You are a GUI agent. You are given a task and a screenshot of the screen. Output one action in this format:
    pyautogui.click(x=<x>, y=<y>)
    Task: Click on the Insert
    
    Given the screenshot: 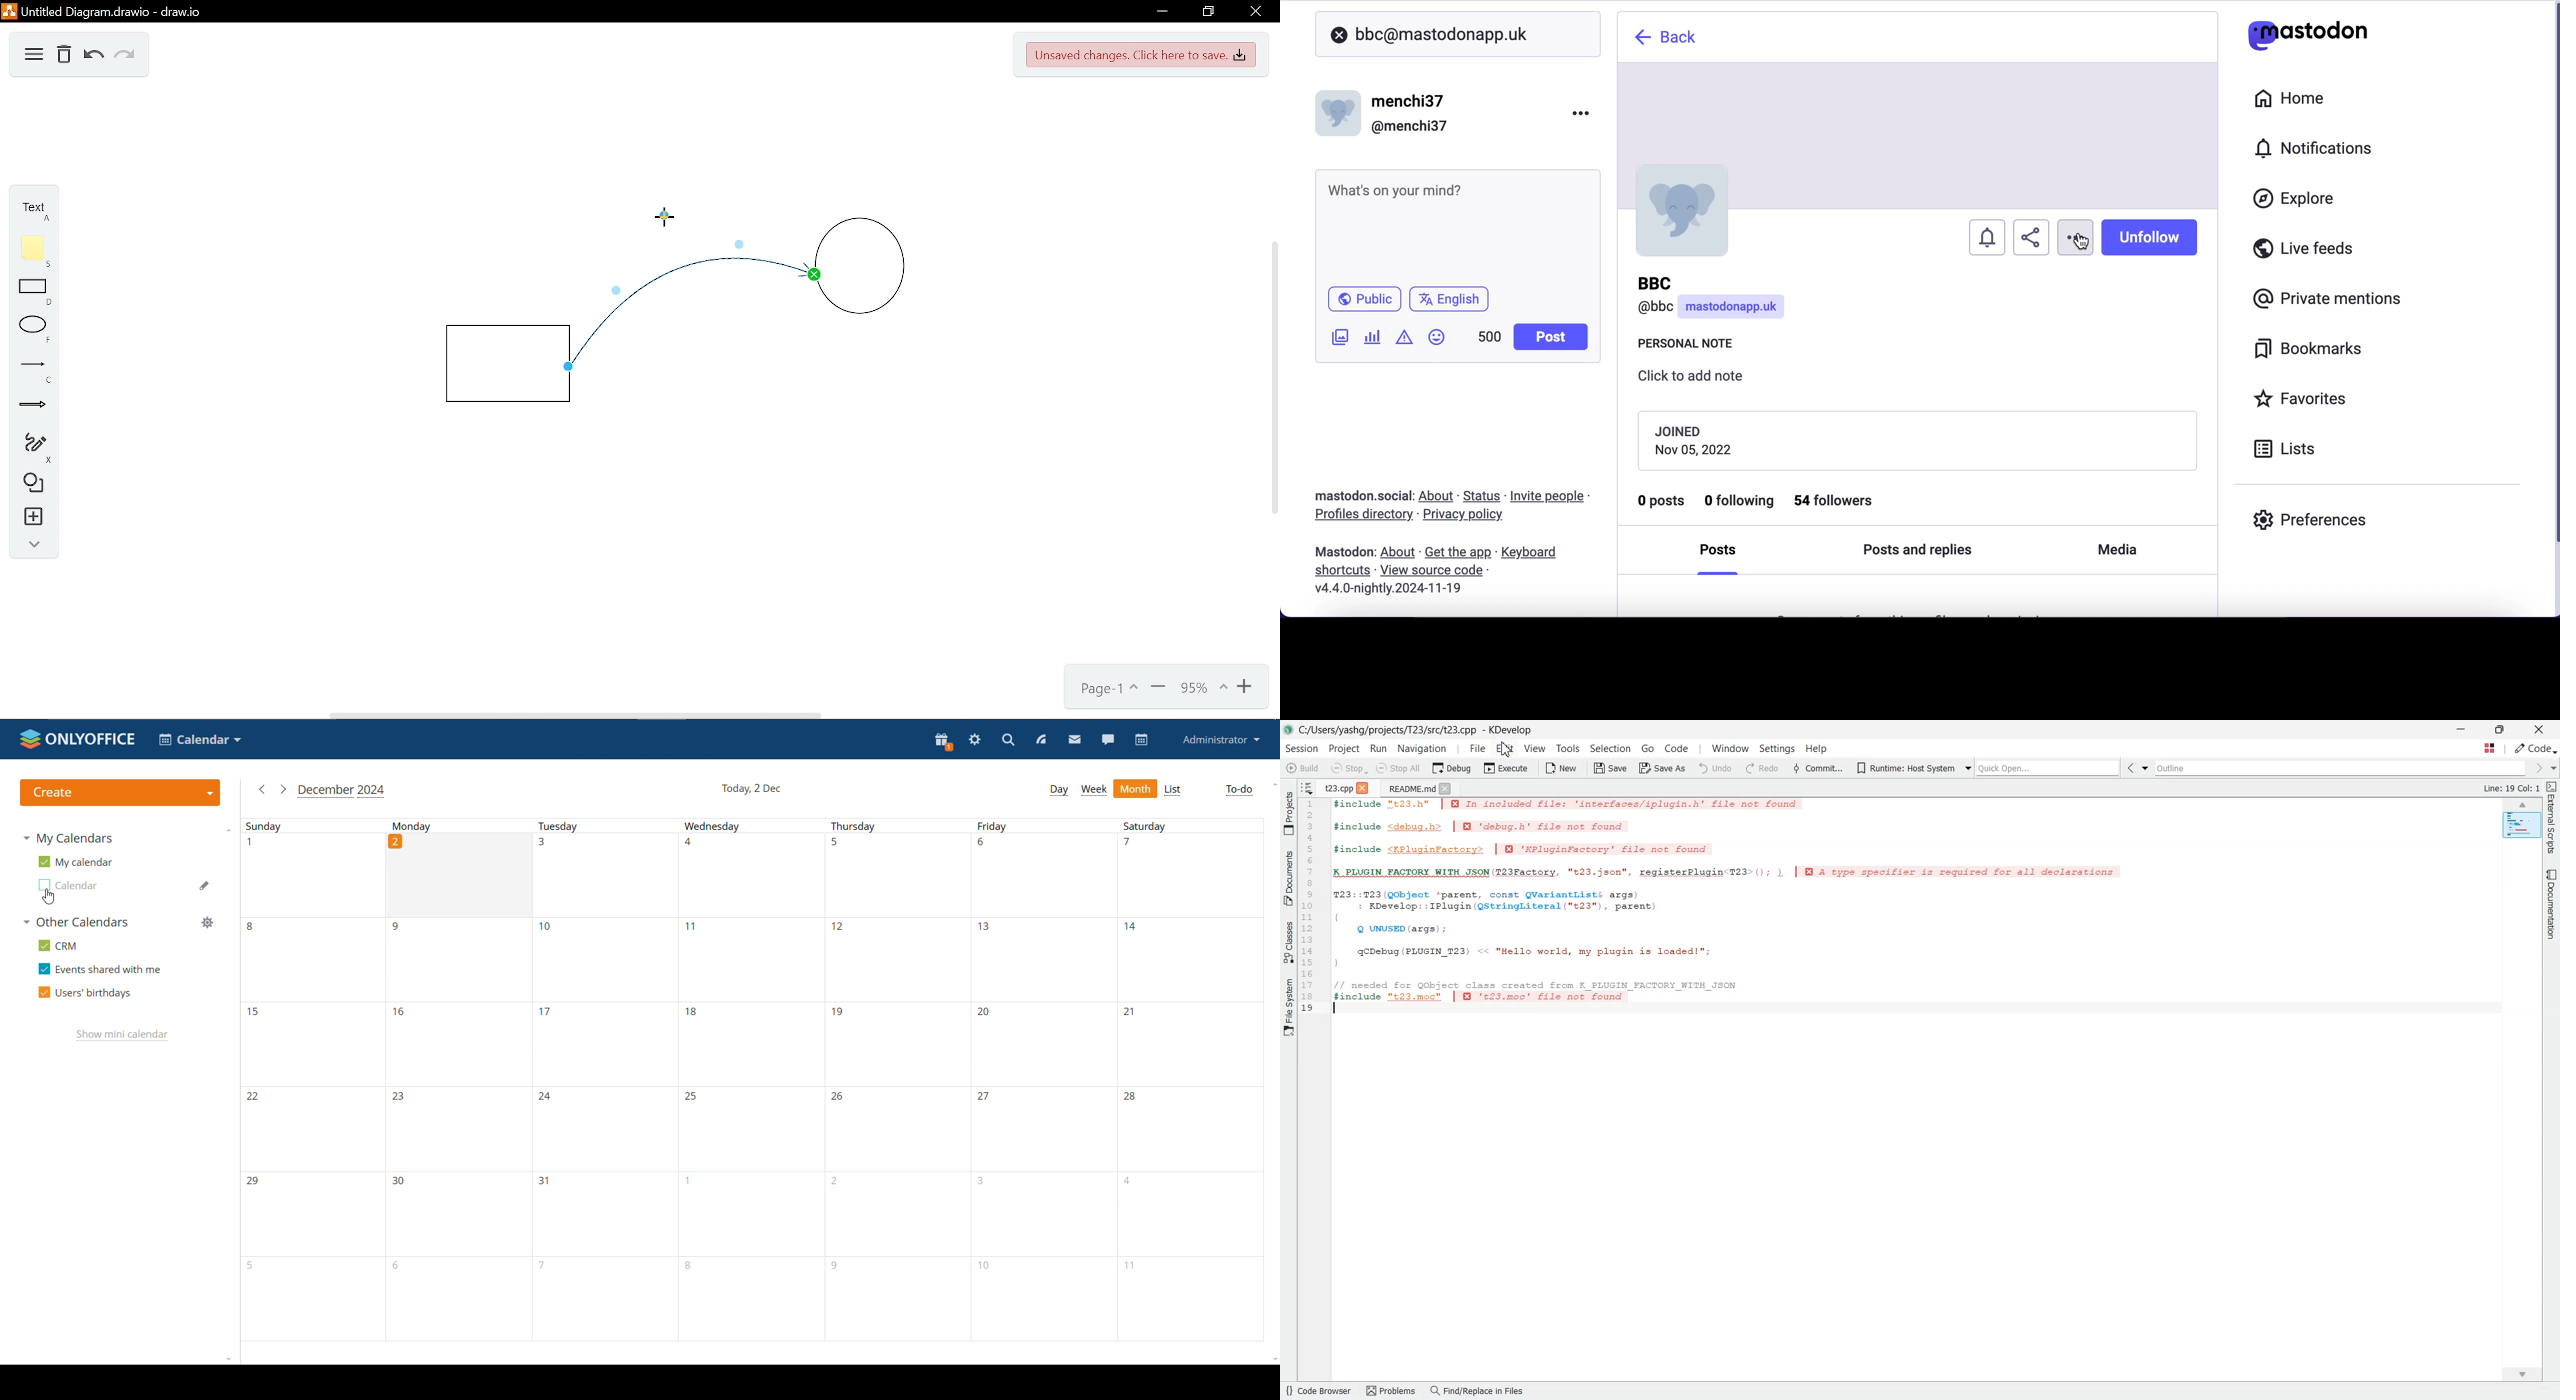 What is the action you would take?
    pyautogui.click(x=29, y=517)
    